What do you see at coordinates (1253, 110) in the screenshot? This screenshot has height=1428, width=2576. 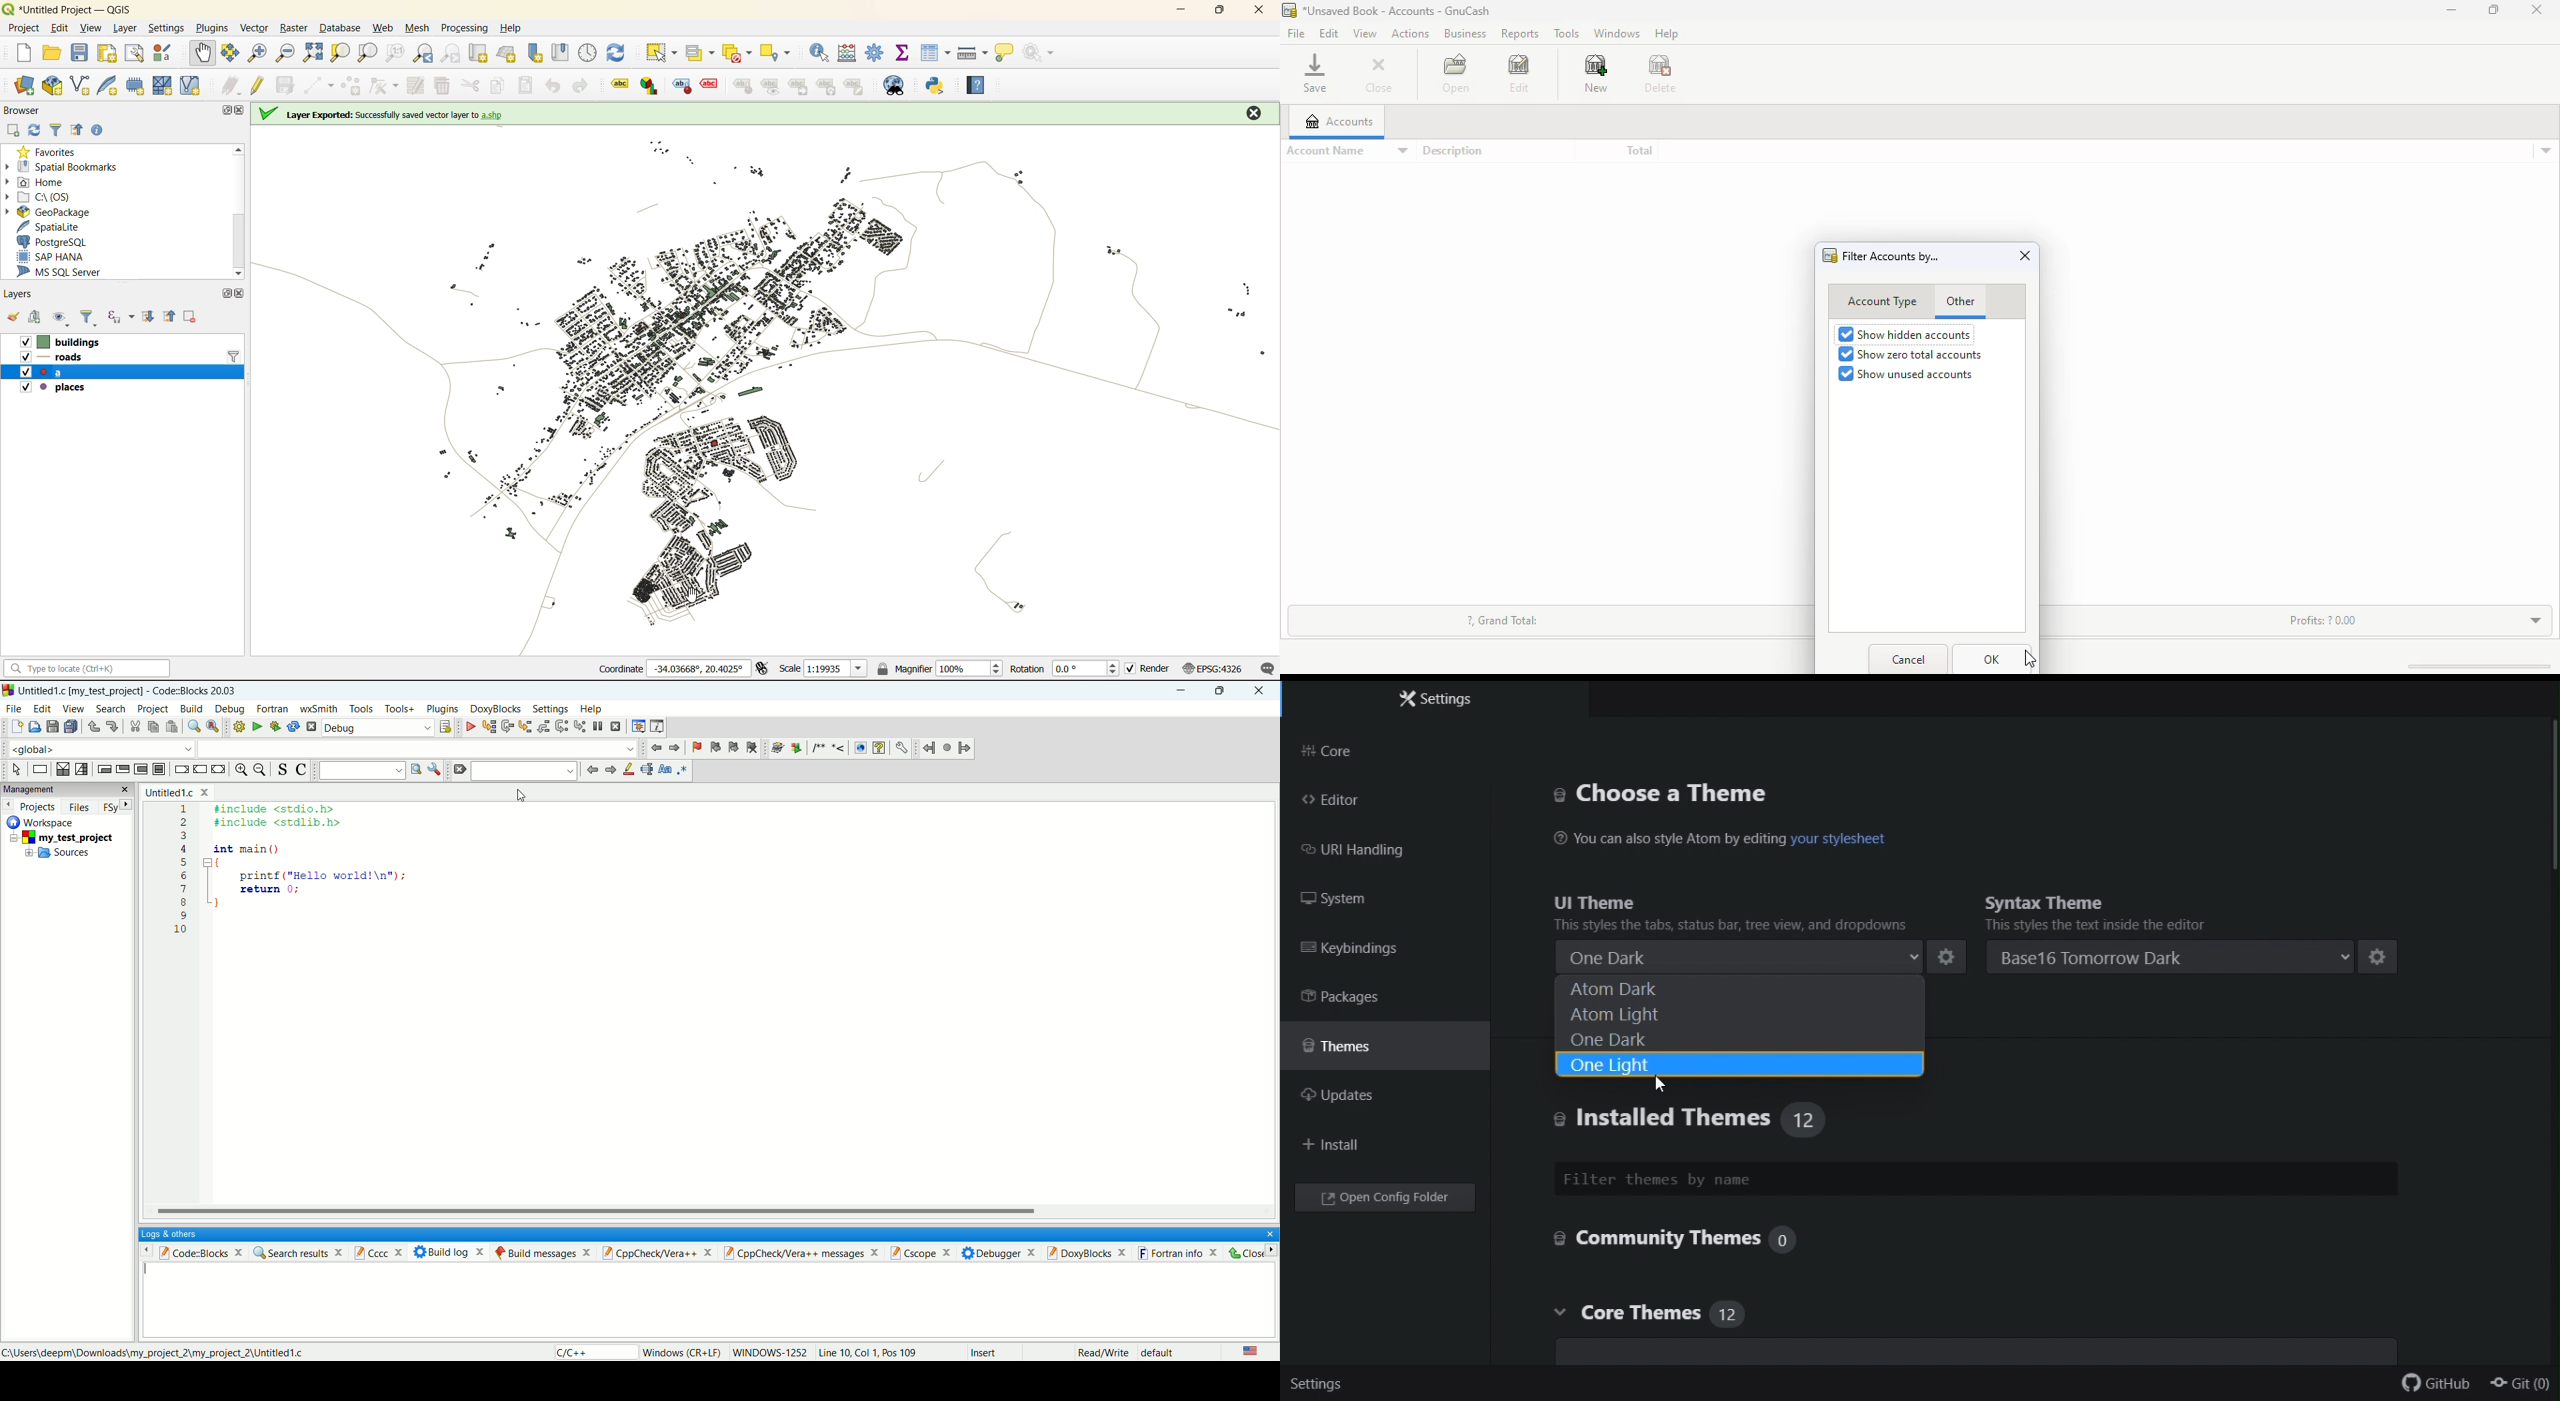 I see `close` at bounding box center [1253, 110].